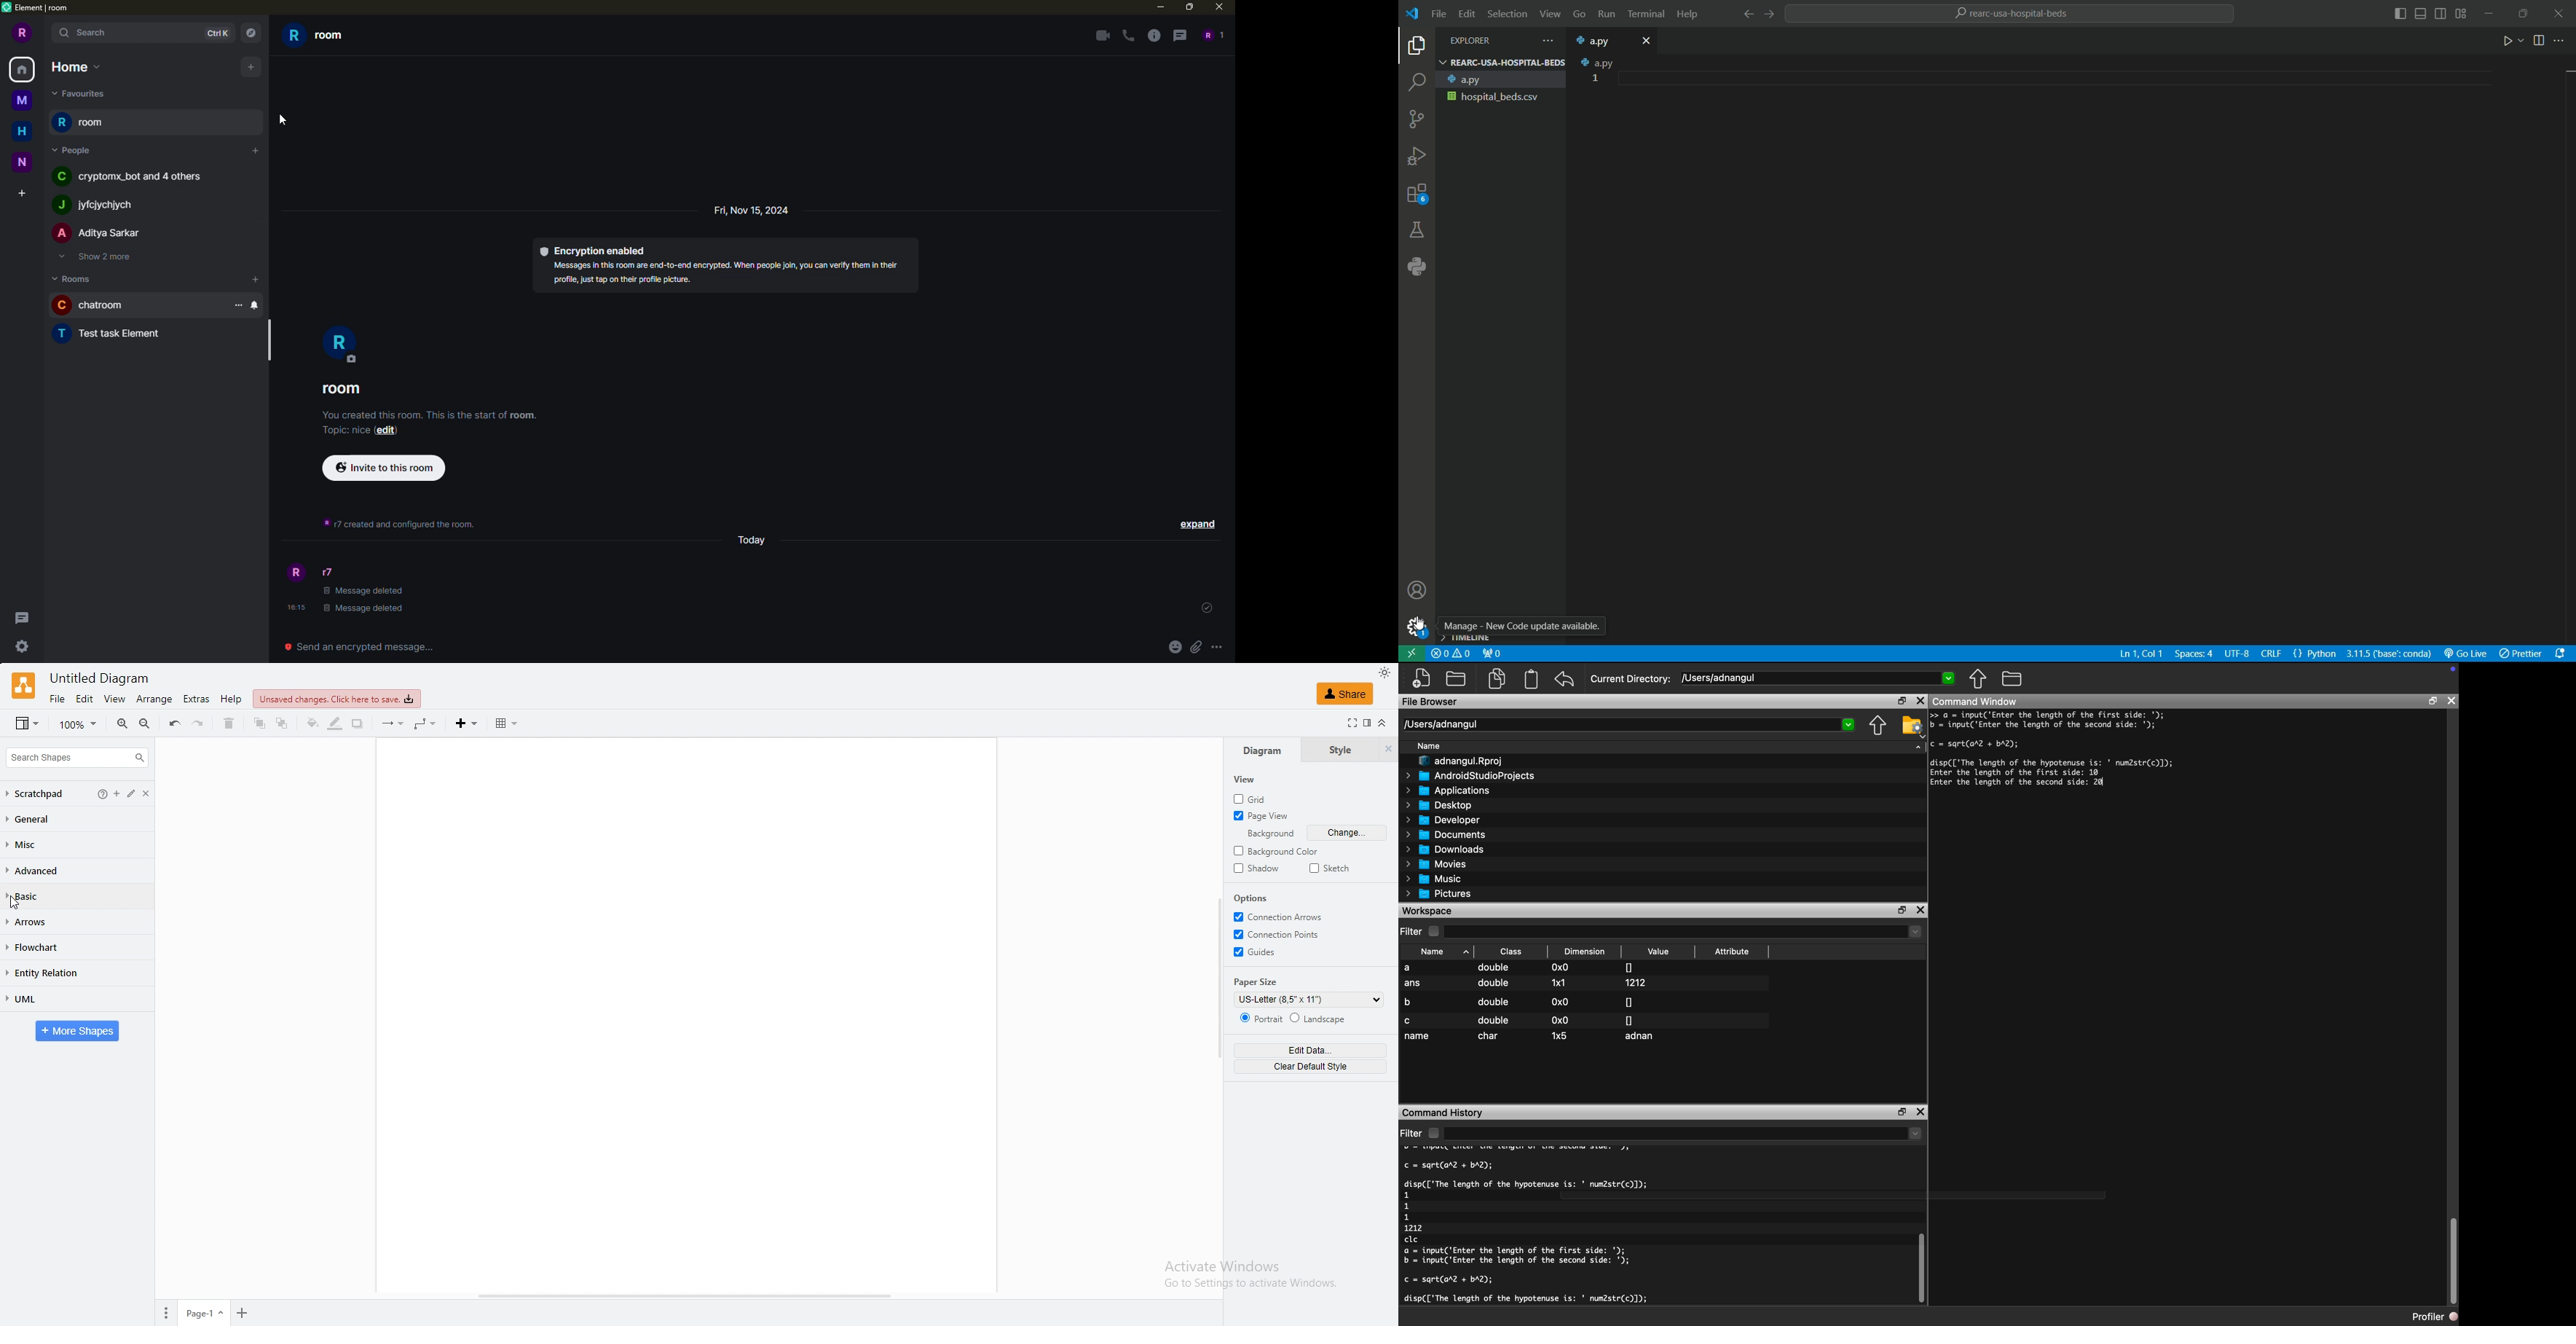 This screenshot has height=1344, width=2576. What do you see at coordinates (36, 820) in the screenshot?
I see `general` at bounding box center [36, 820].